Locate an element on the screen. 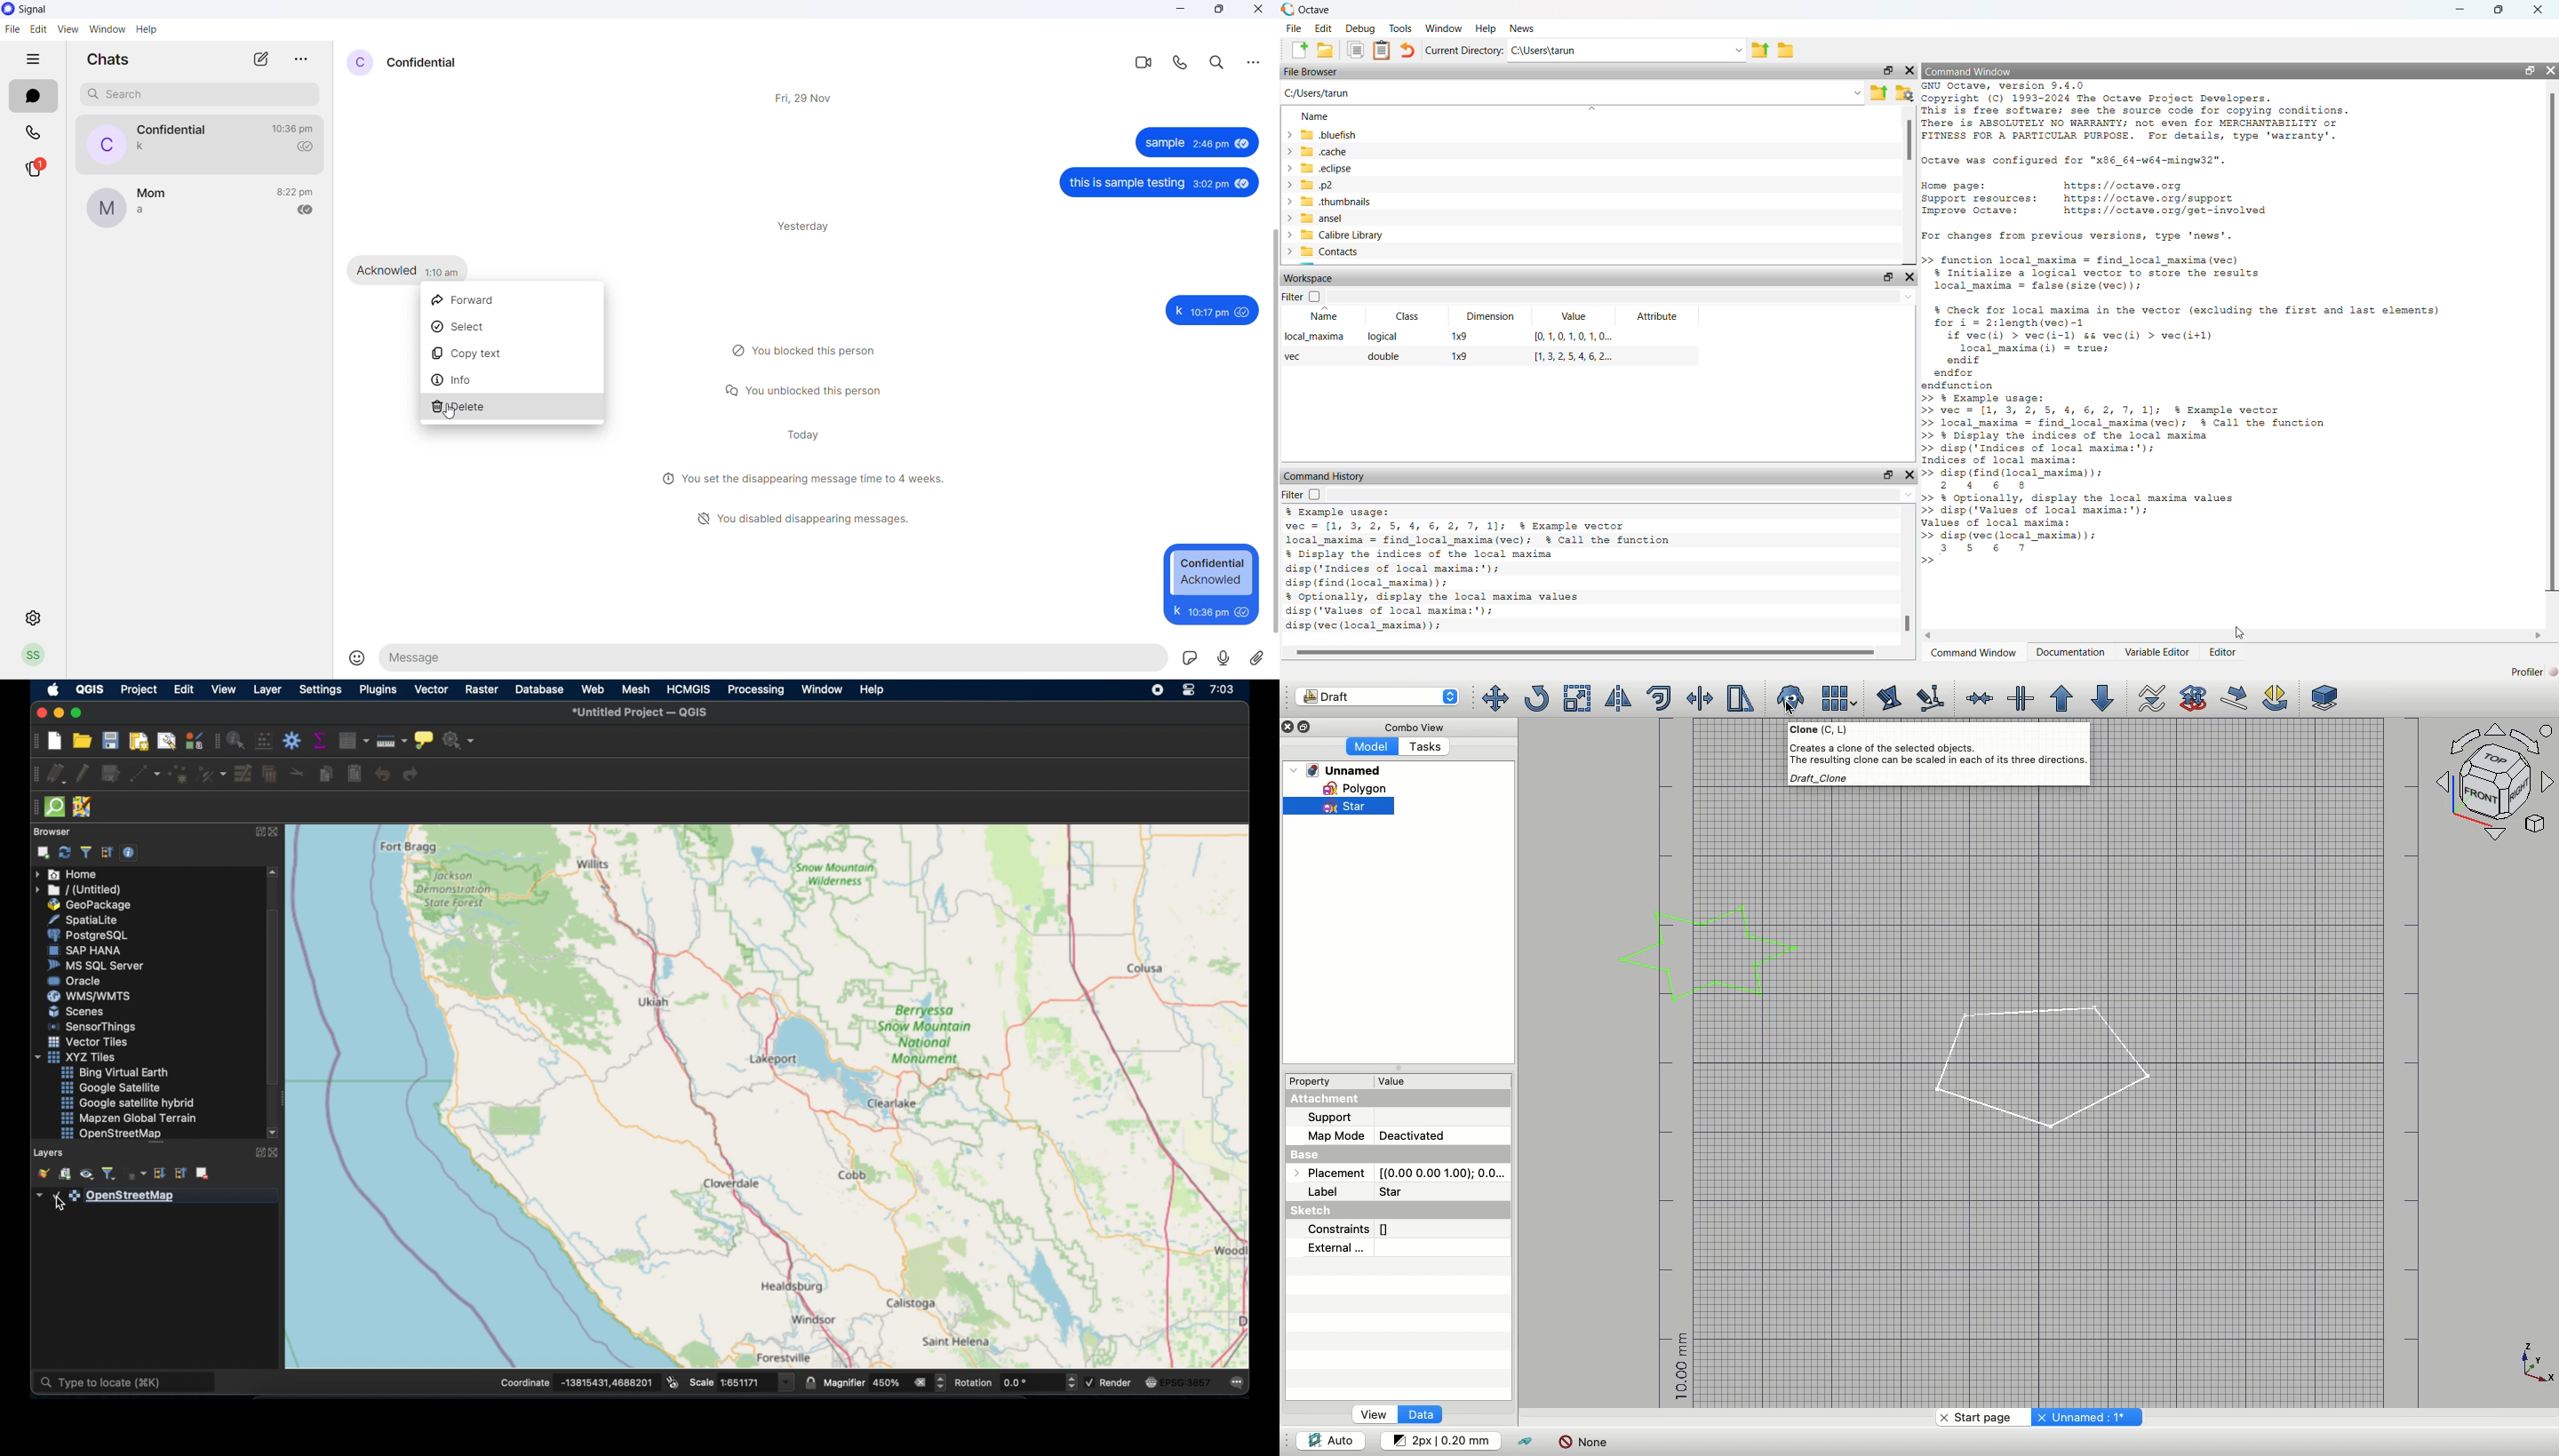 This screenshot has height=1456, width=2576. Attachment is located at coordinates (1398, 1098).